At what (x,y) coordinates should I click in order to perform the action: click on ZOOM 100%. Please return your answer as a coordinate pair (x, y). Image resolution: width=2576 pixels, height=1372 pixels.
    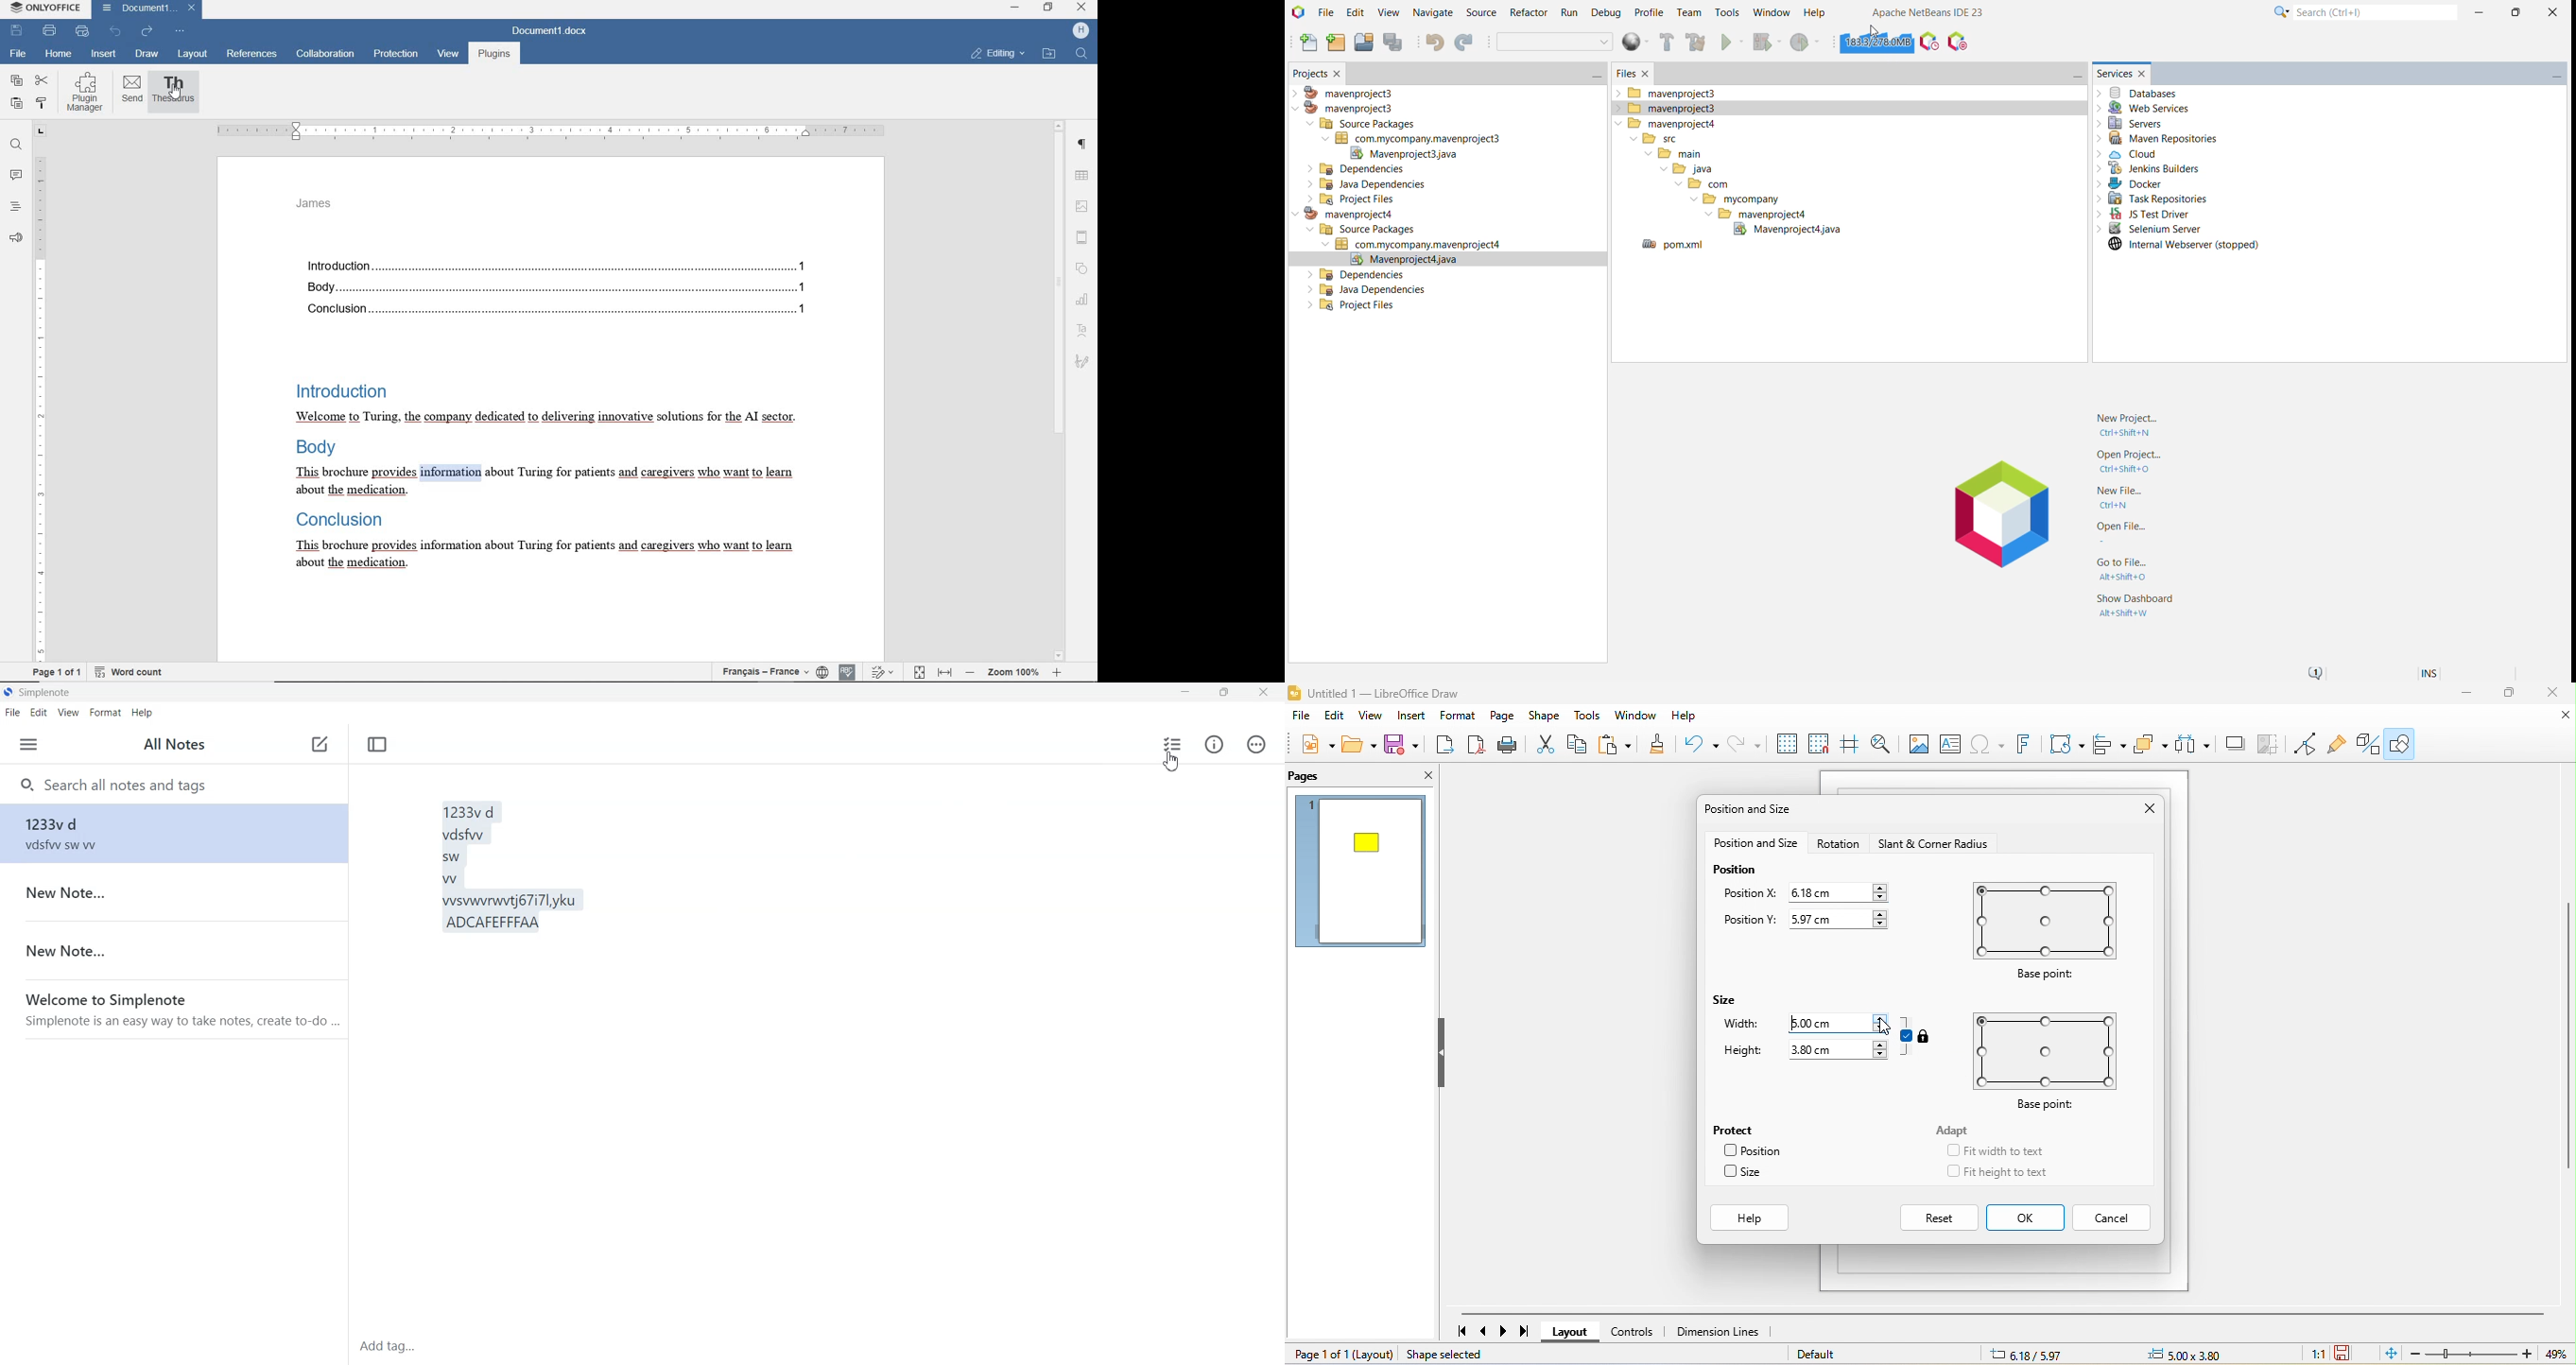
    Looking at the image, I should click on (1013, 671).